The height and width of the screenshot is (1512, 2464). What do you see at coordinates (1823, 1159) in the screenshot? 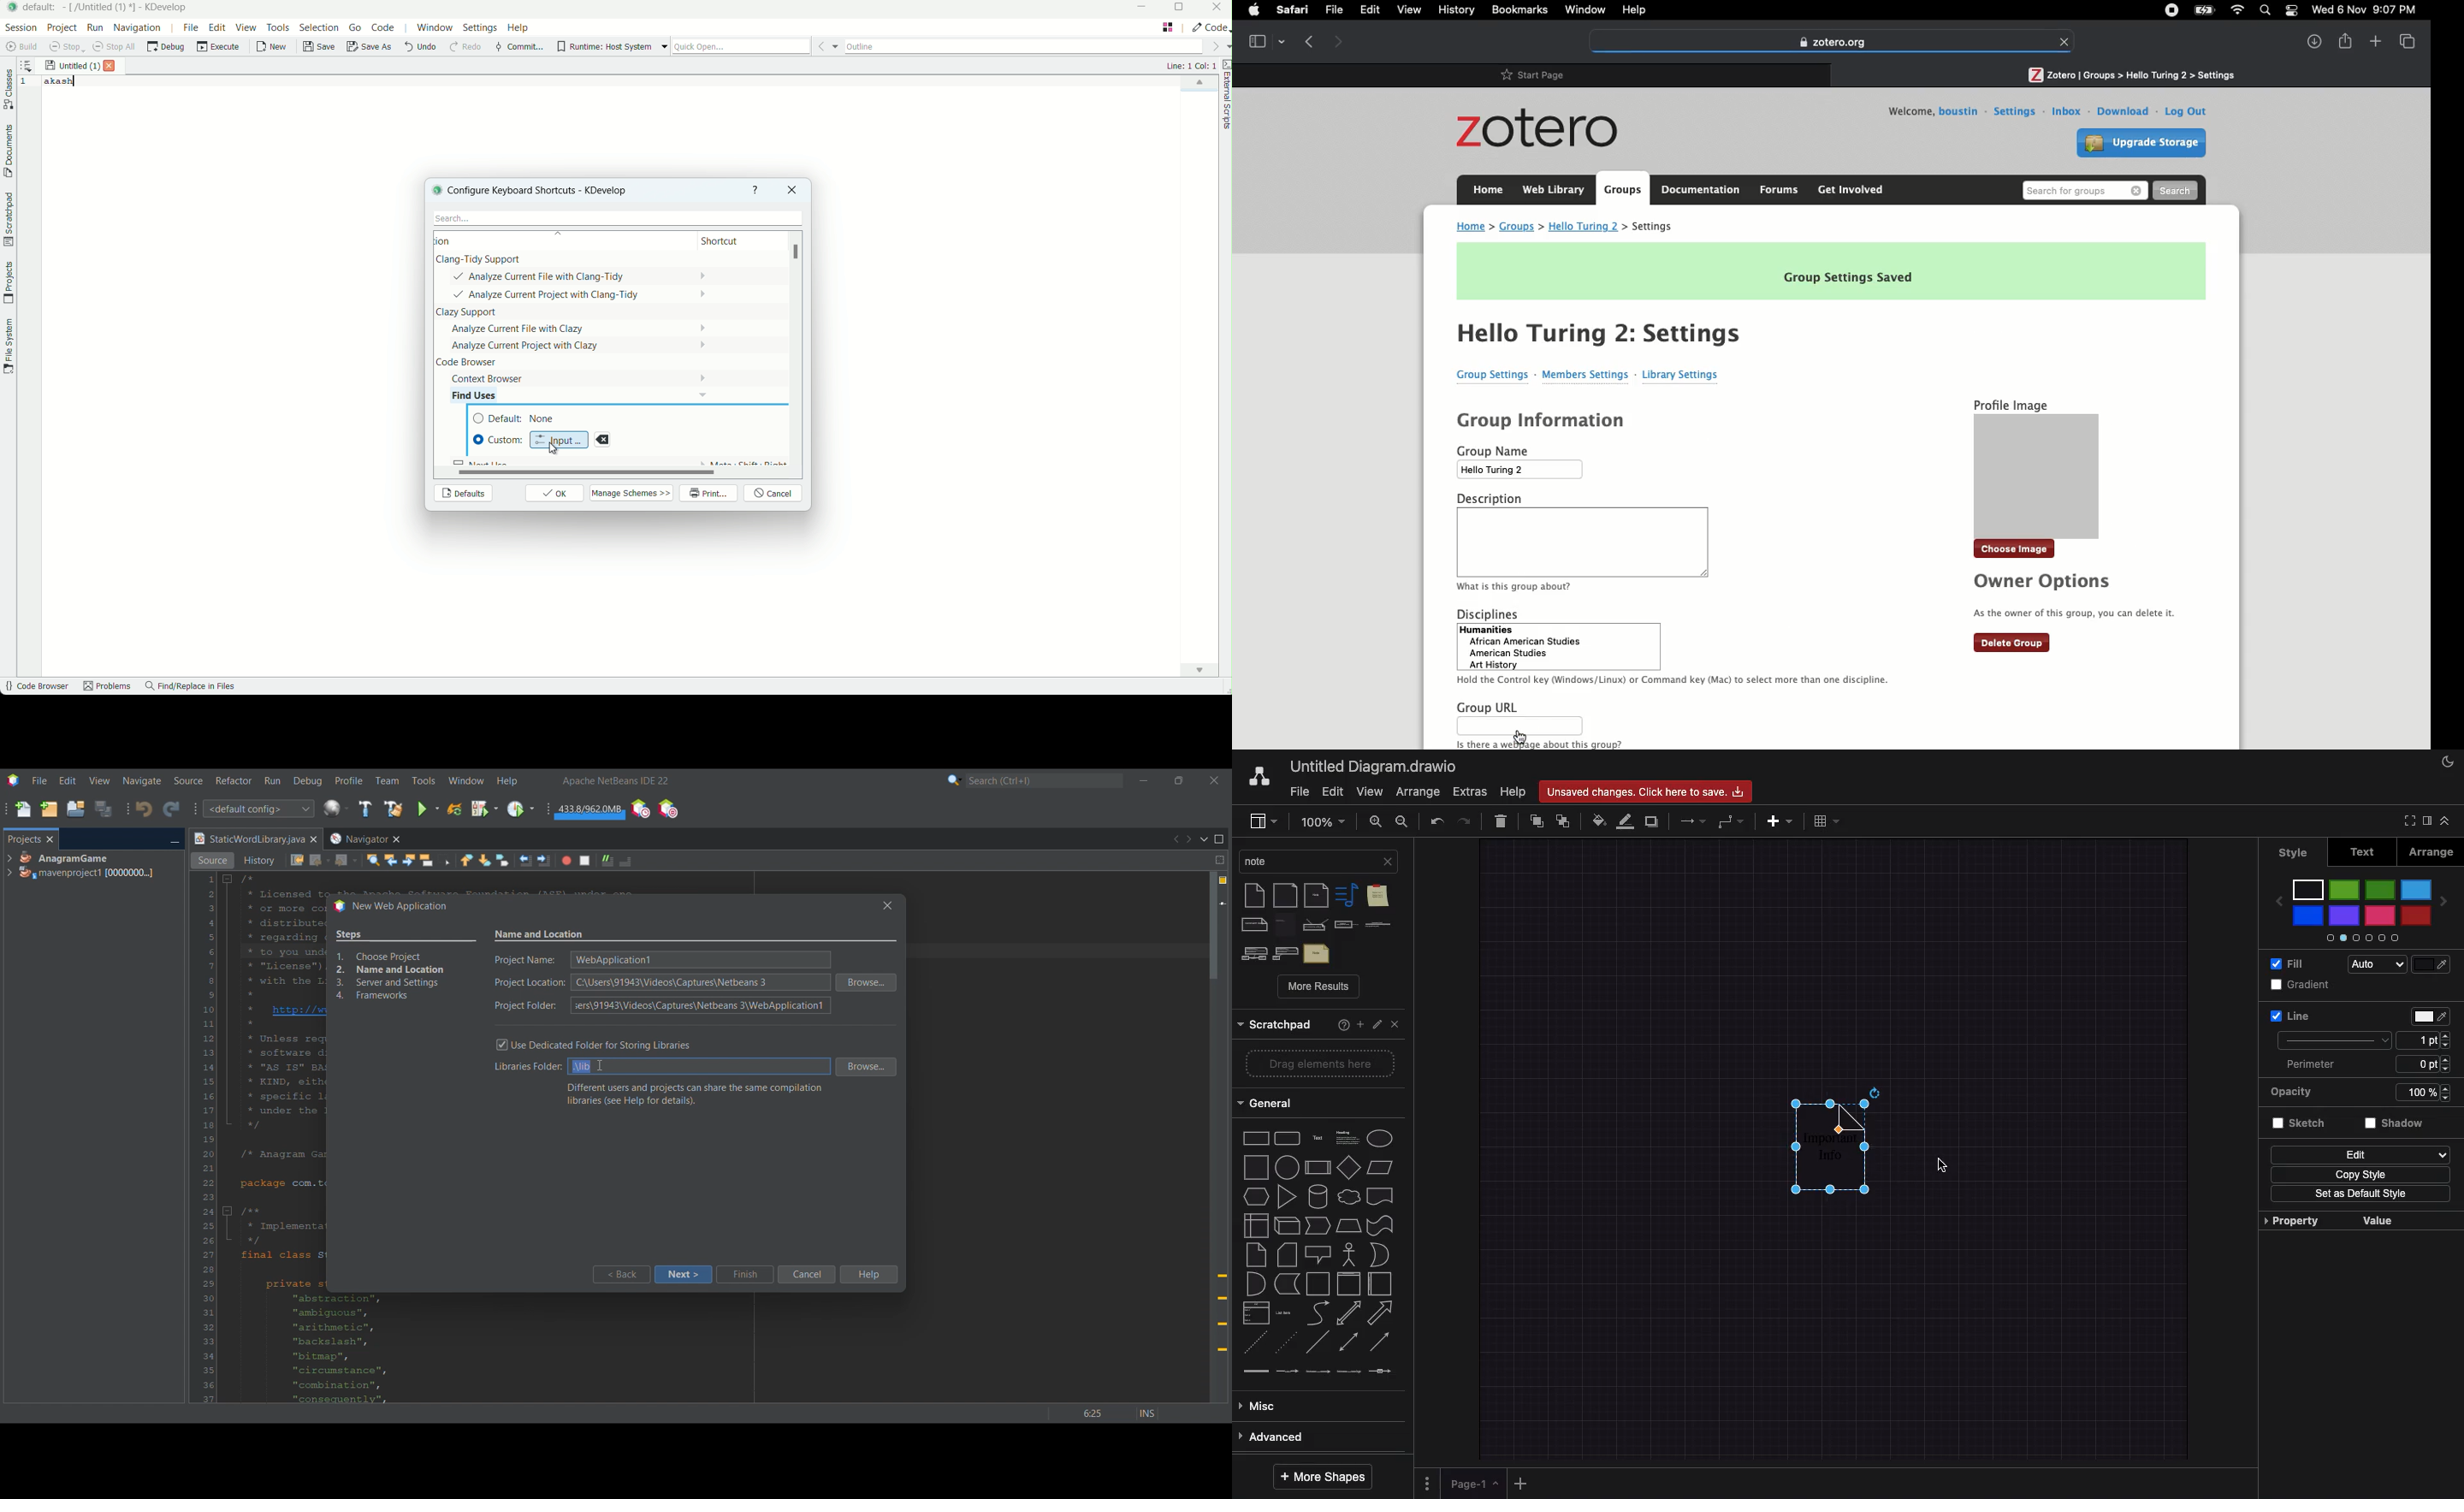
I see `Floating note` at bounding box center [1823, 1159].